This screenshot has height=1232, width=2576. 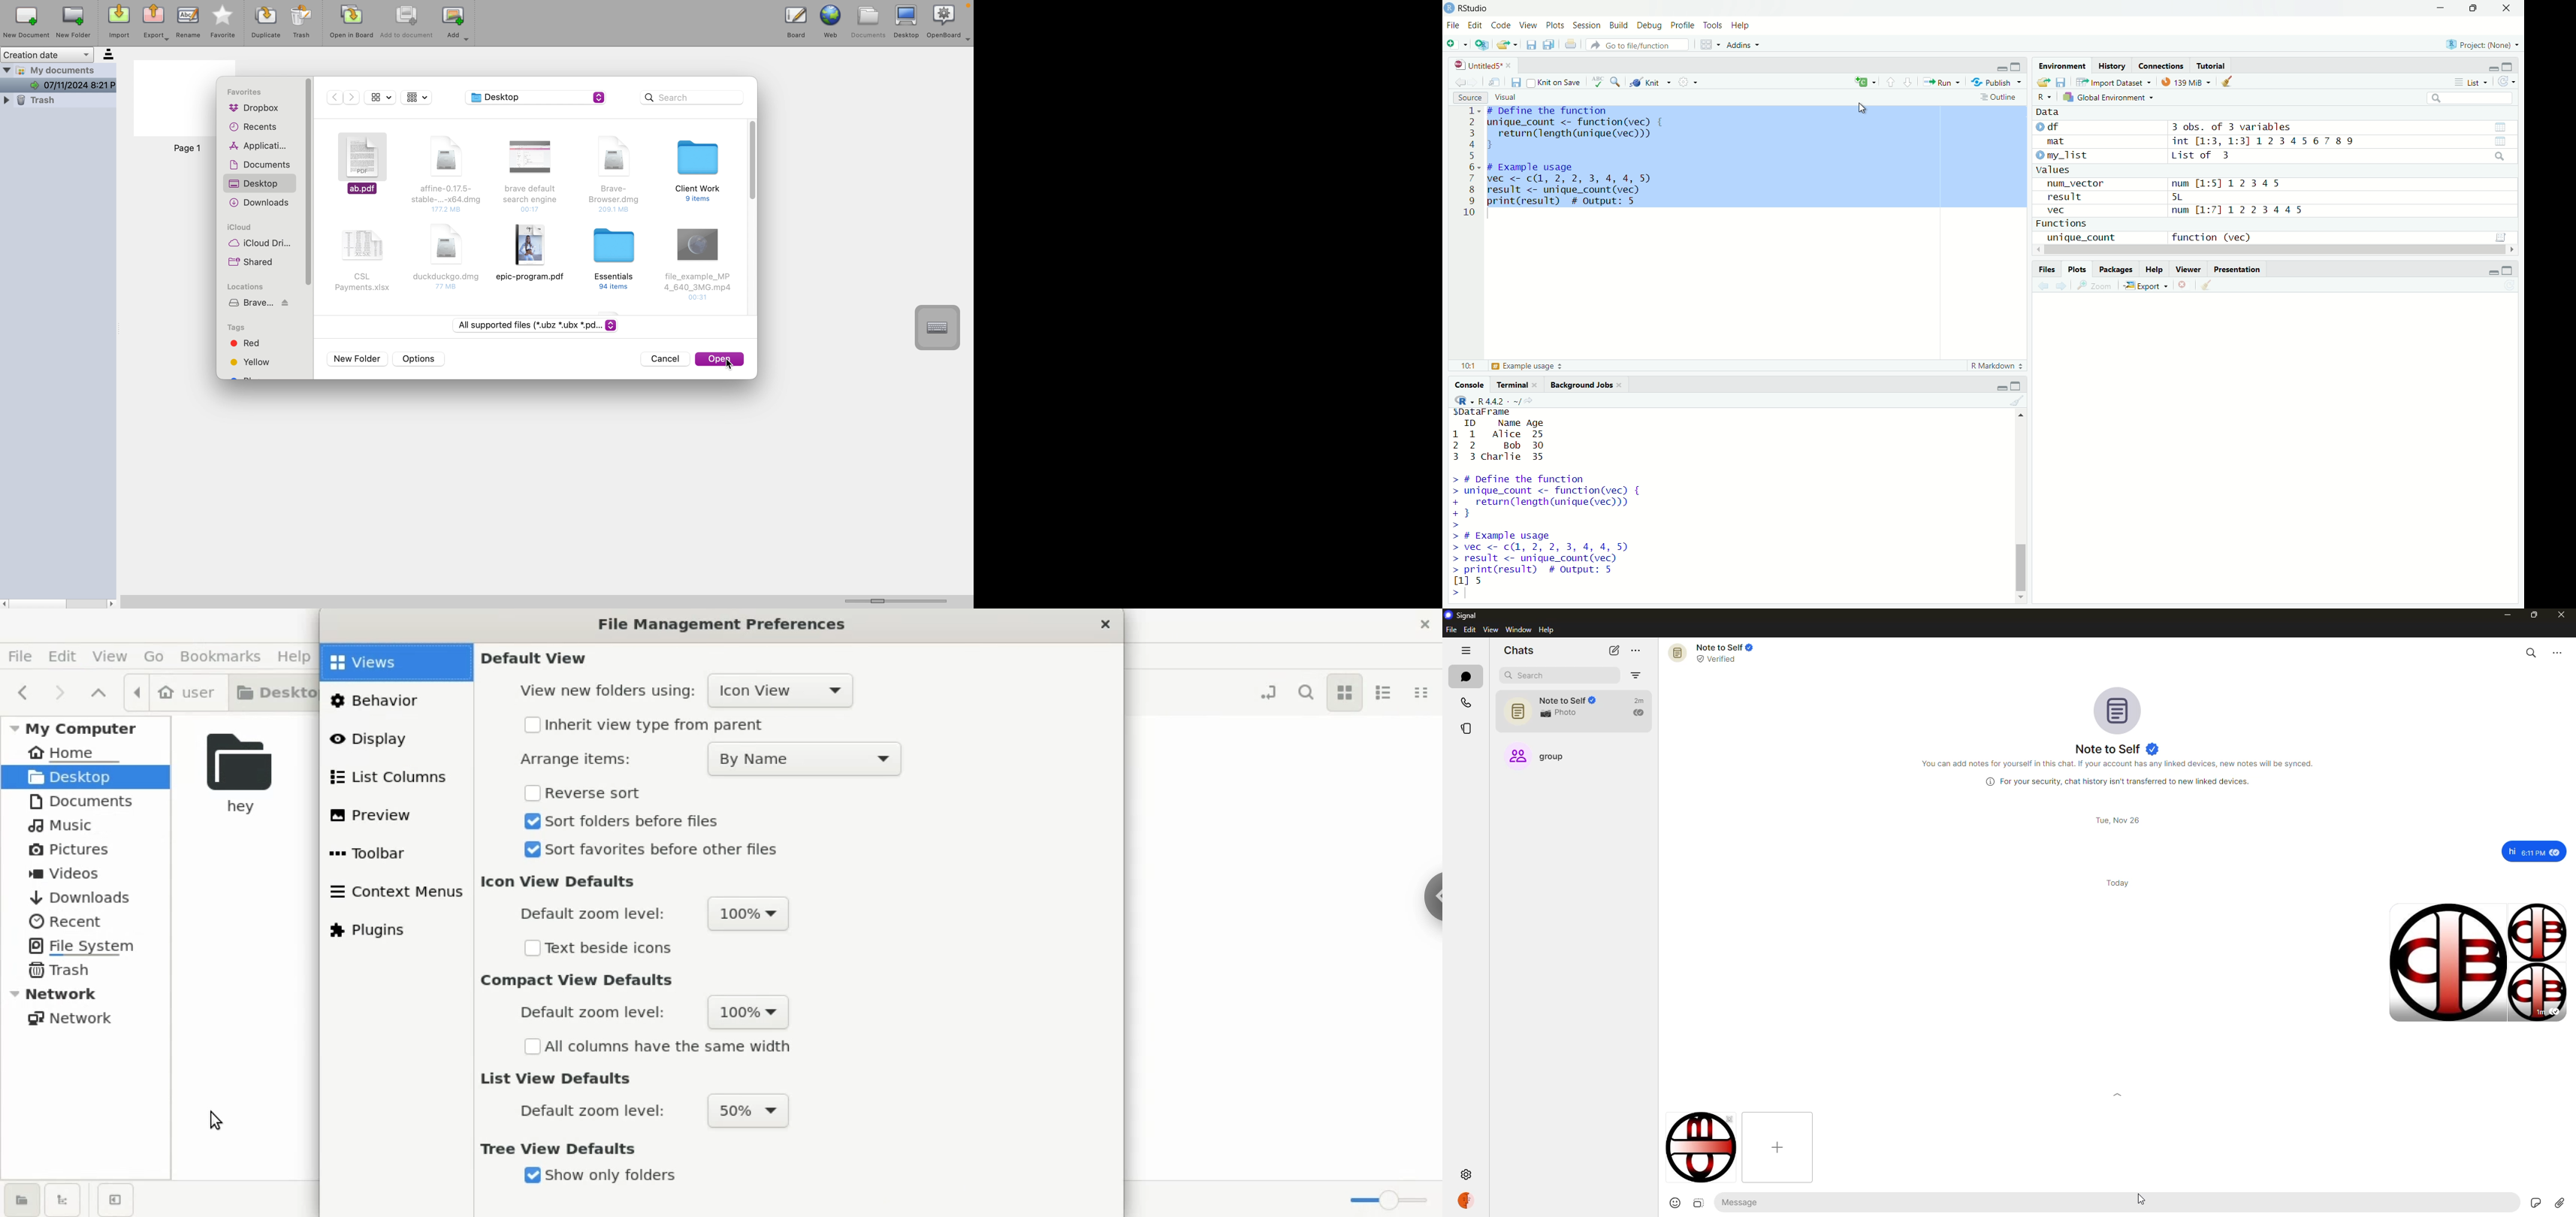 What do you see at coordinates (2116, 820) in the screenshot?
I see `date` at bounding box center [2116, 820].